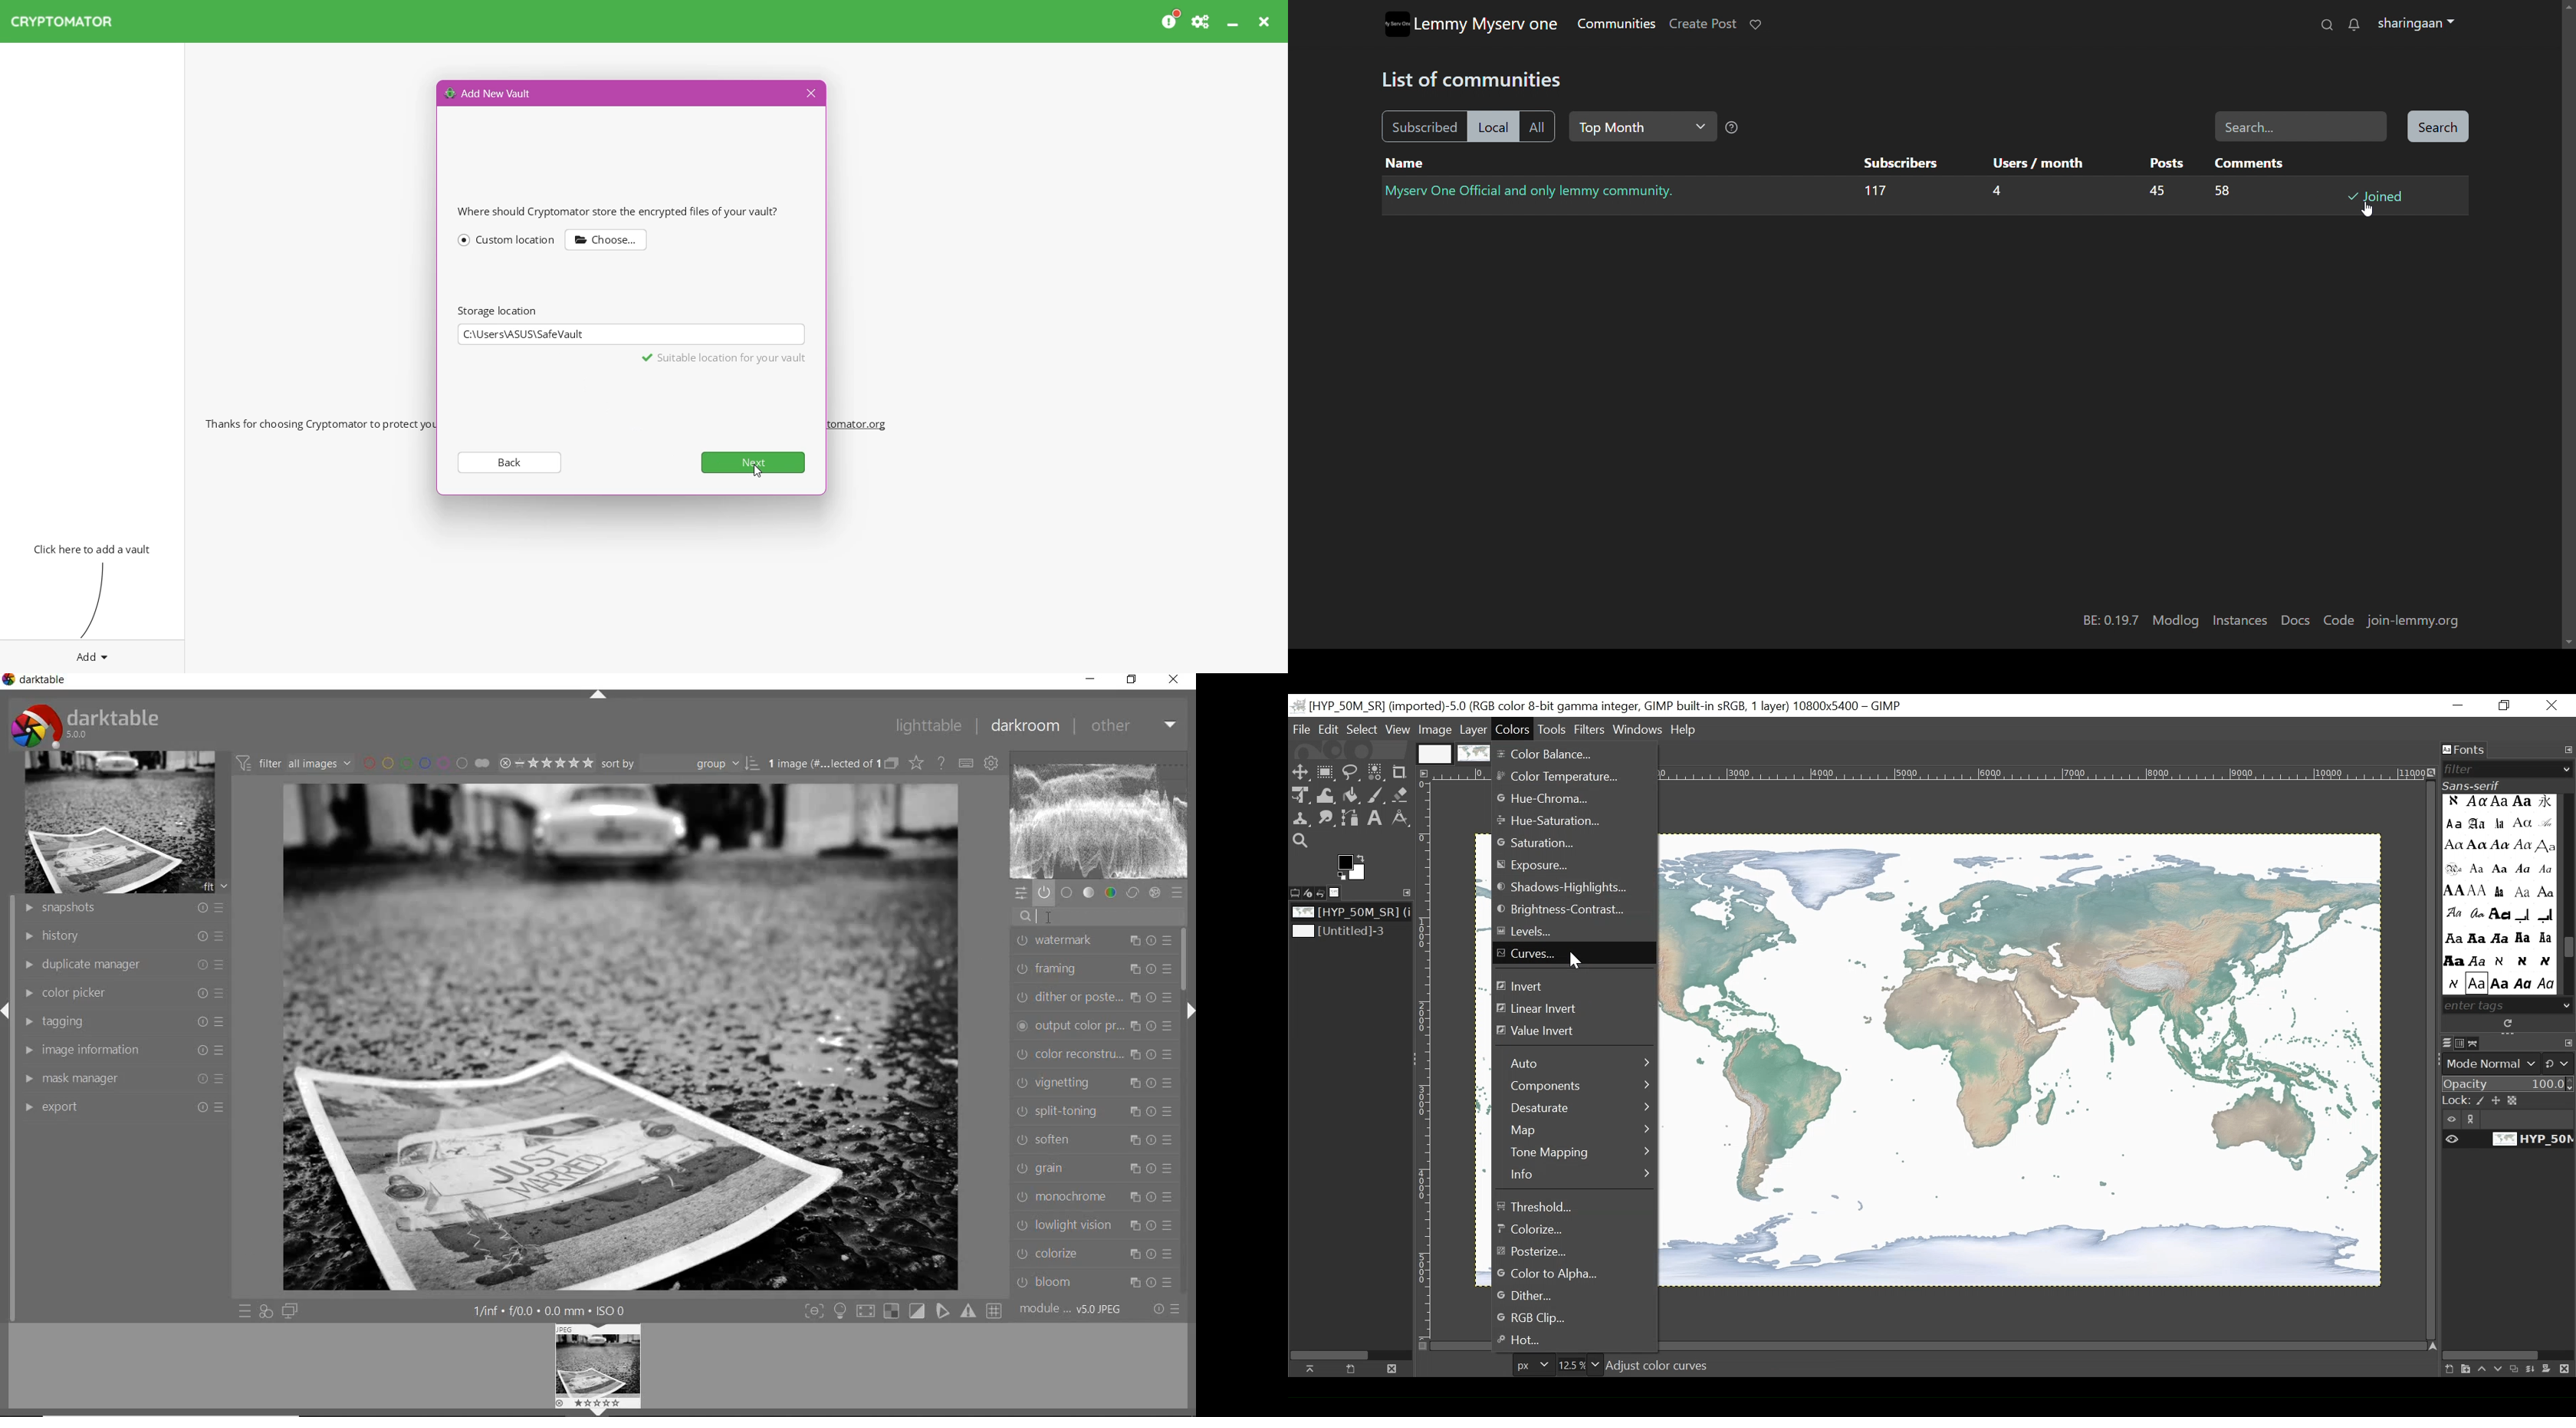 Image resolution: width=2576 pixels, height=1428 pixels. Describe the element at coordinates (2043, 773) in the screenshot. I see `Horizontal Ruler` at that location.